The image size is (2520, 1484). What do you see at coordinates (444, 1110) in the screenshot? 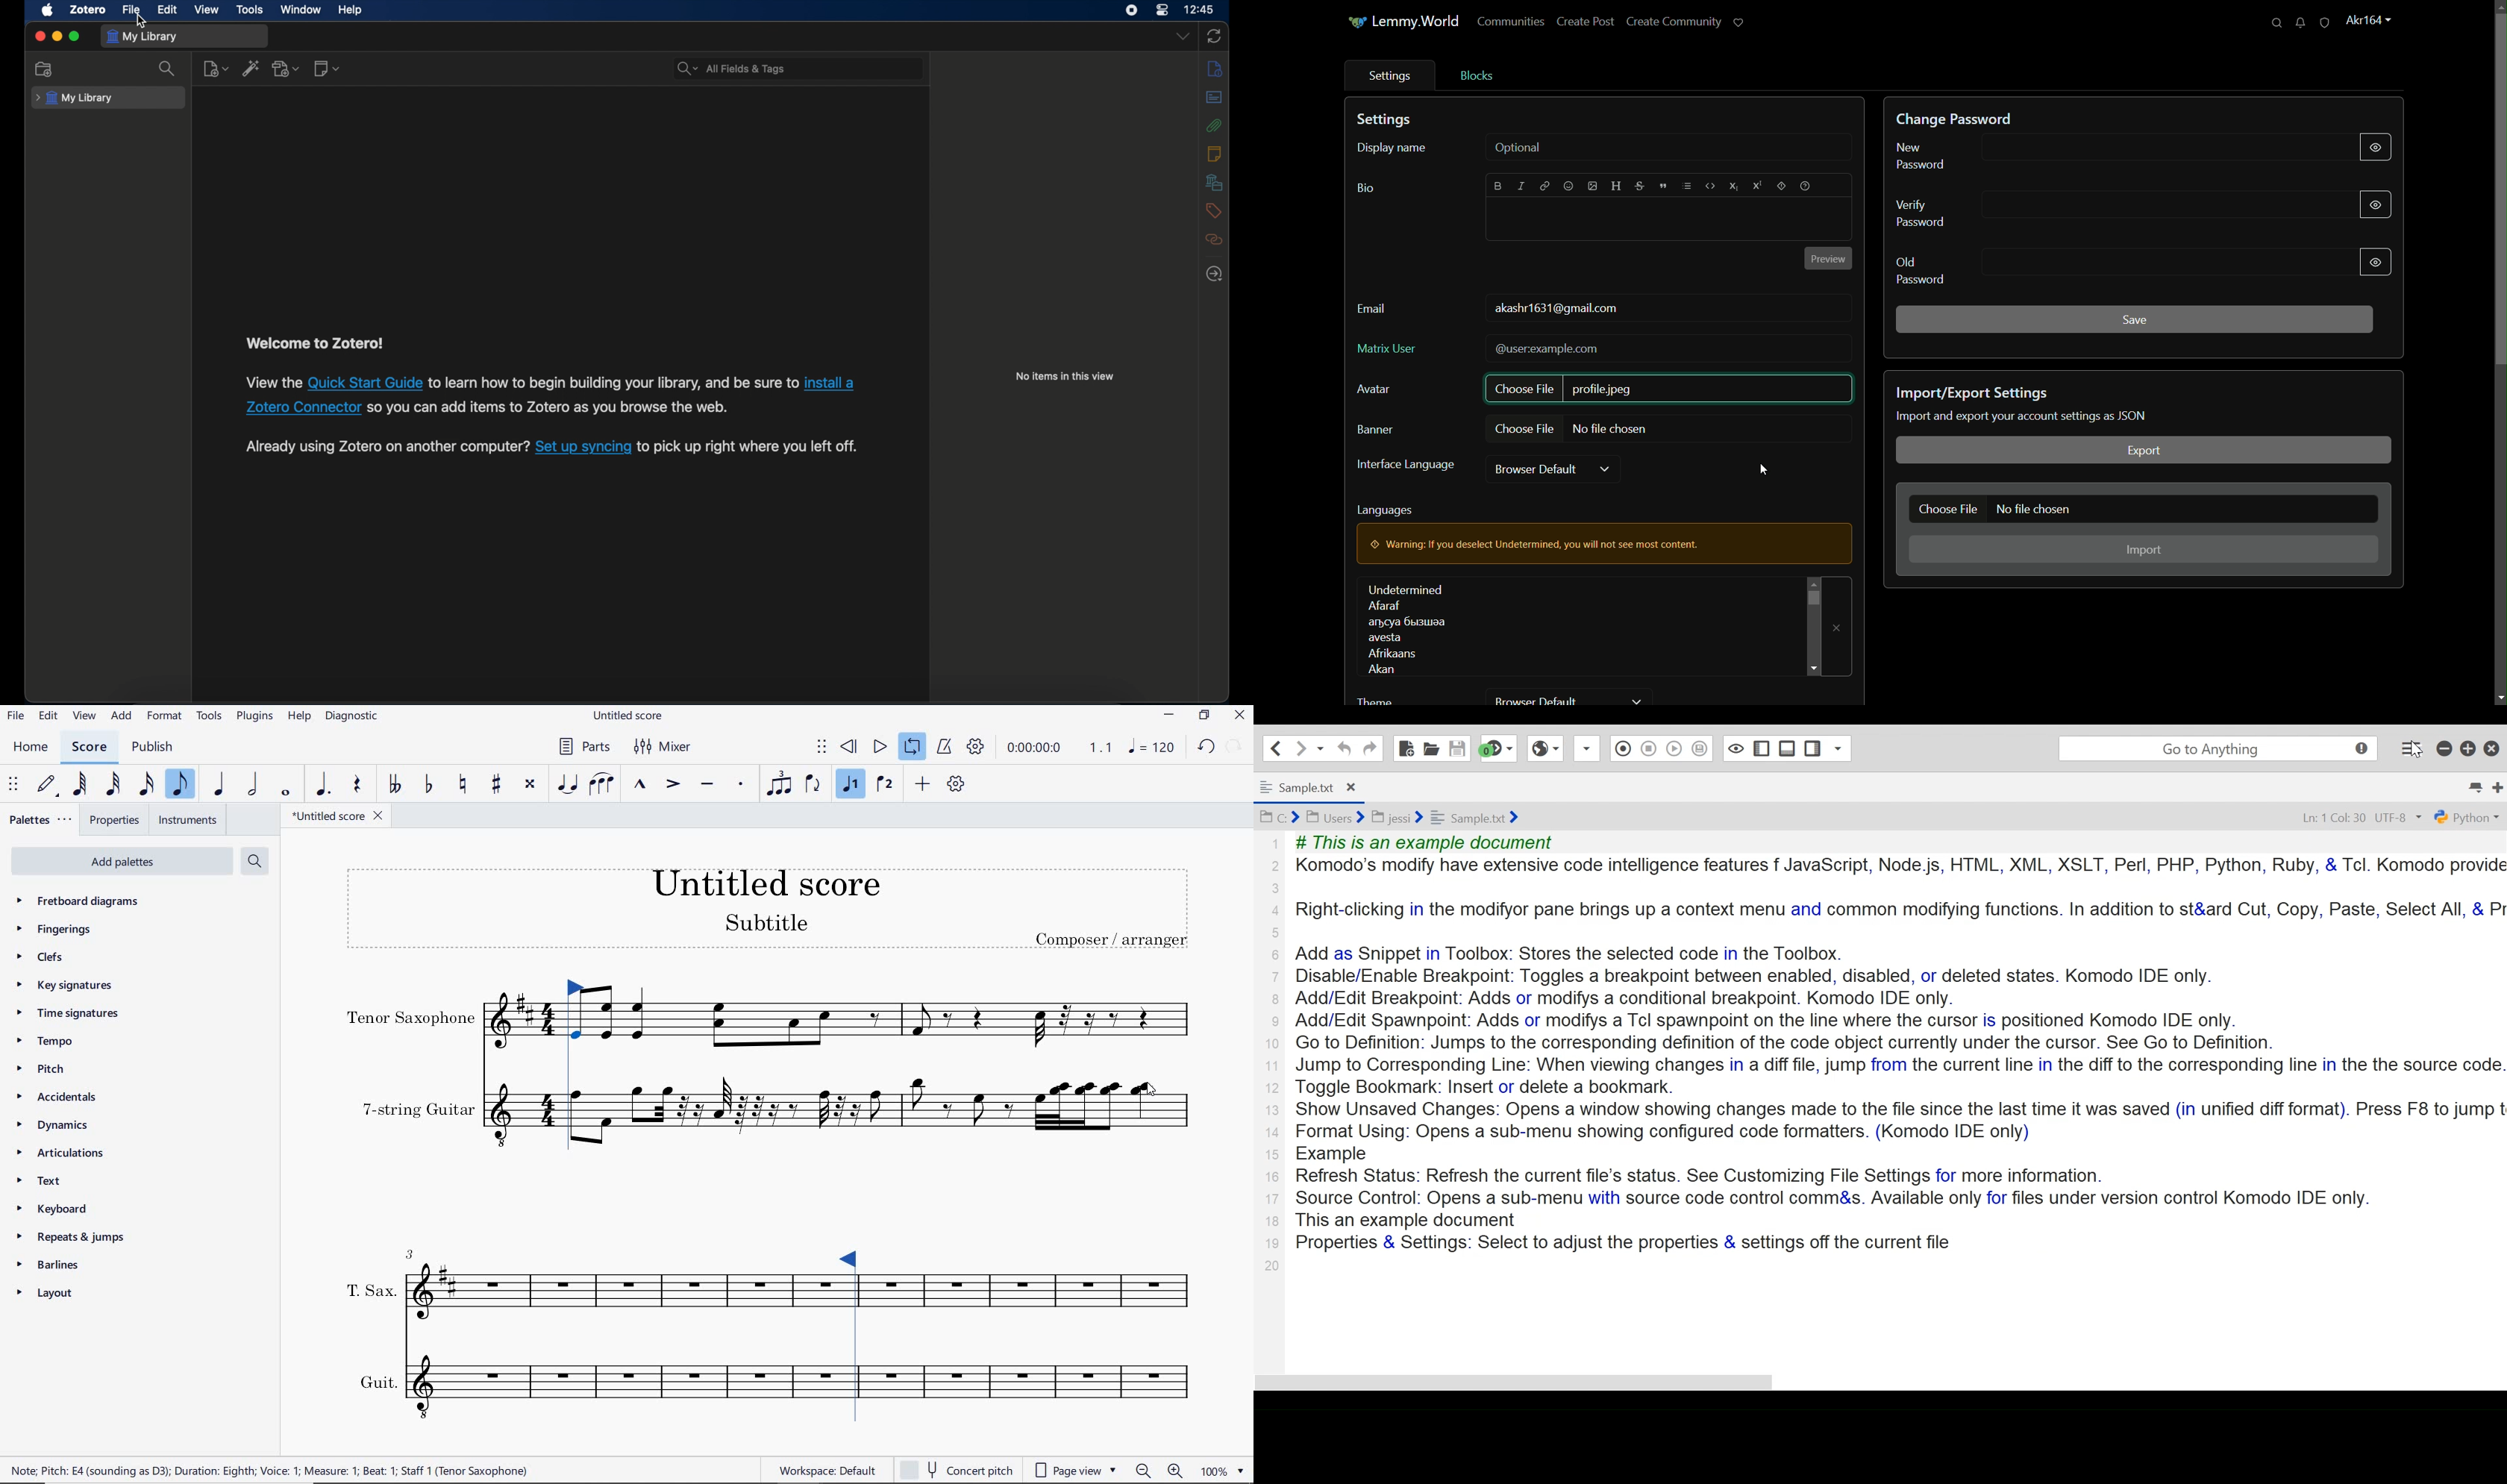
I see `INSTRUMENT: 7-STRING GUITAR` at bounding box center [444, 1110].